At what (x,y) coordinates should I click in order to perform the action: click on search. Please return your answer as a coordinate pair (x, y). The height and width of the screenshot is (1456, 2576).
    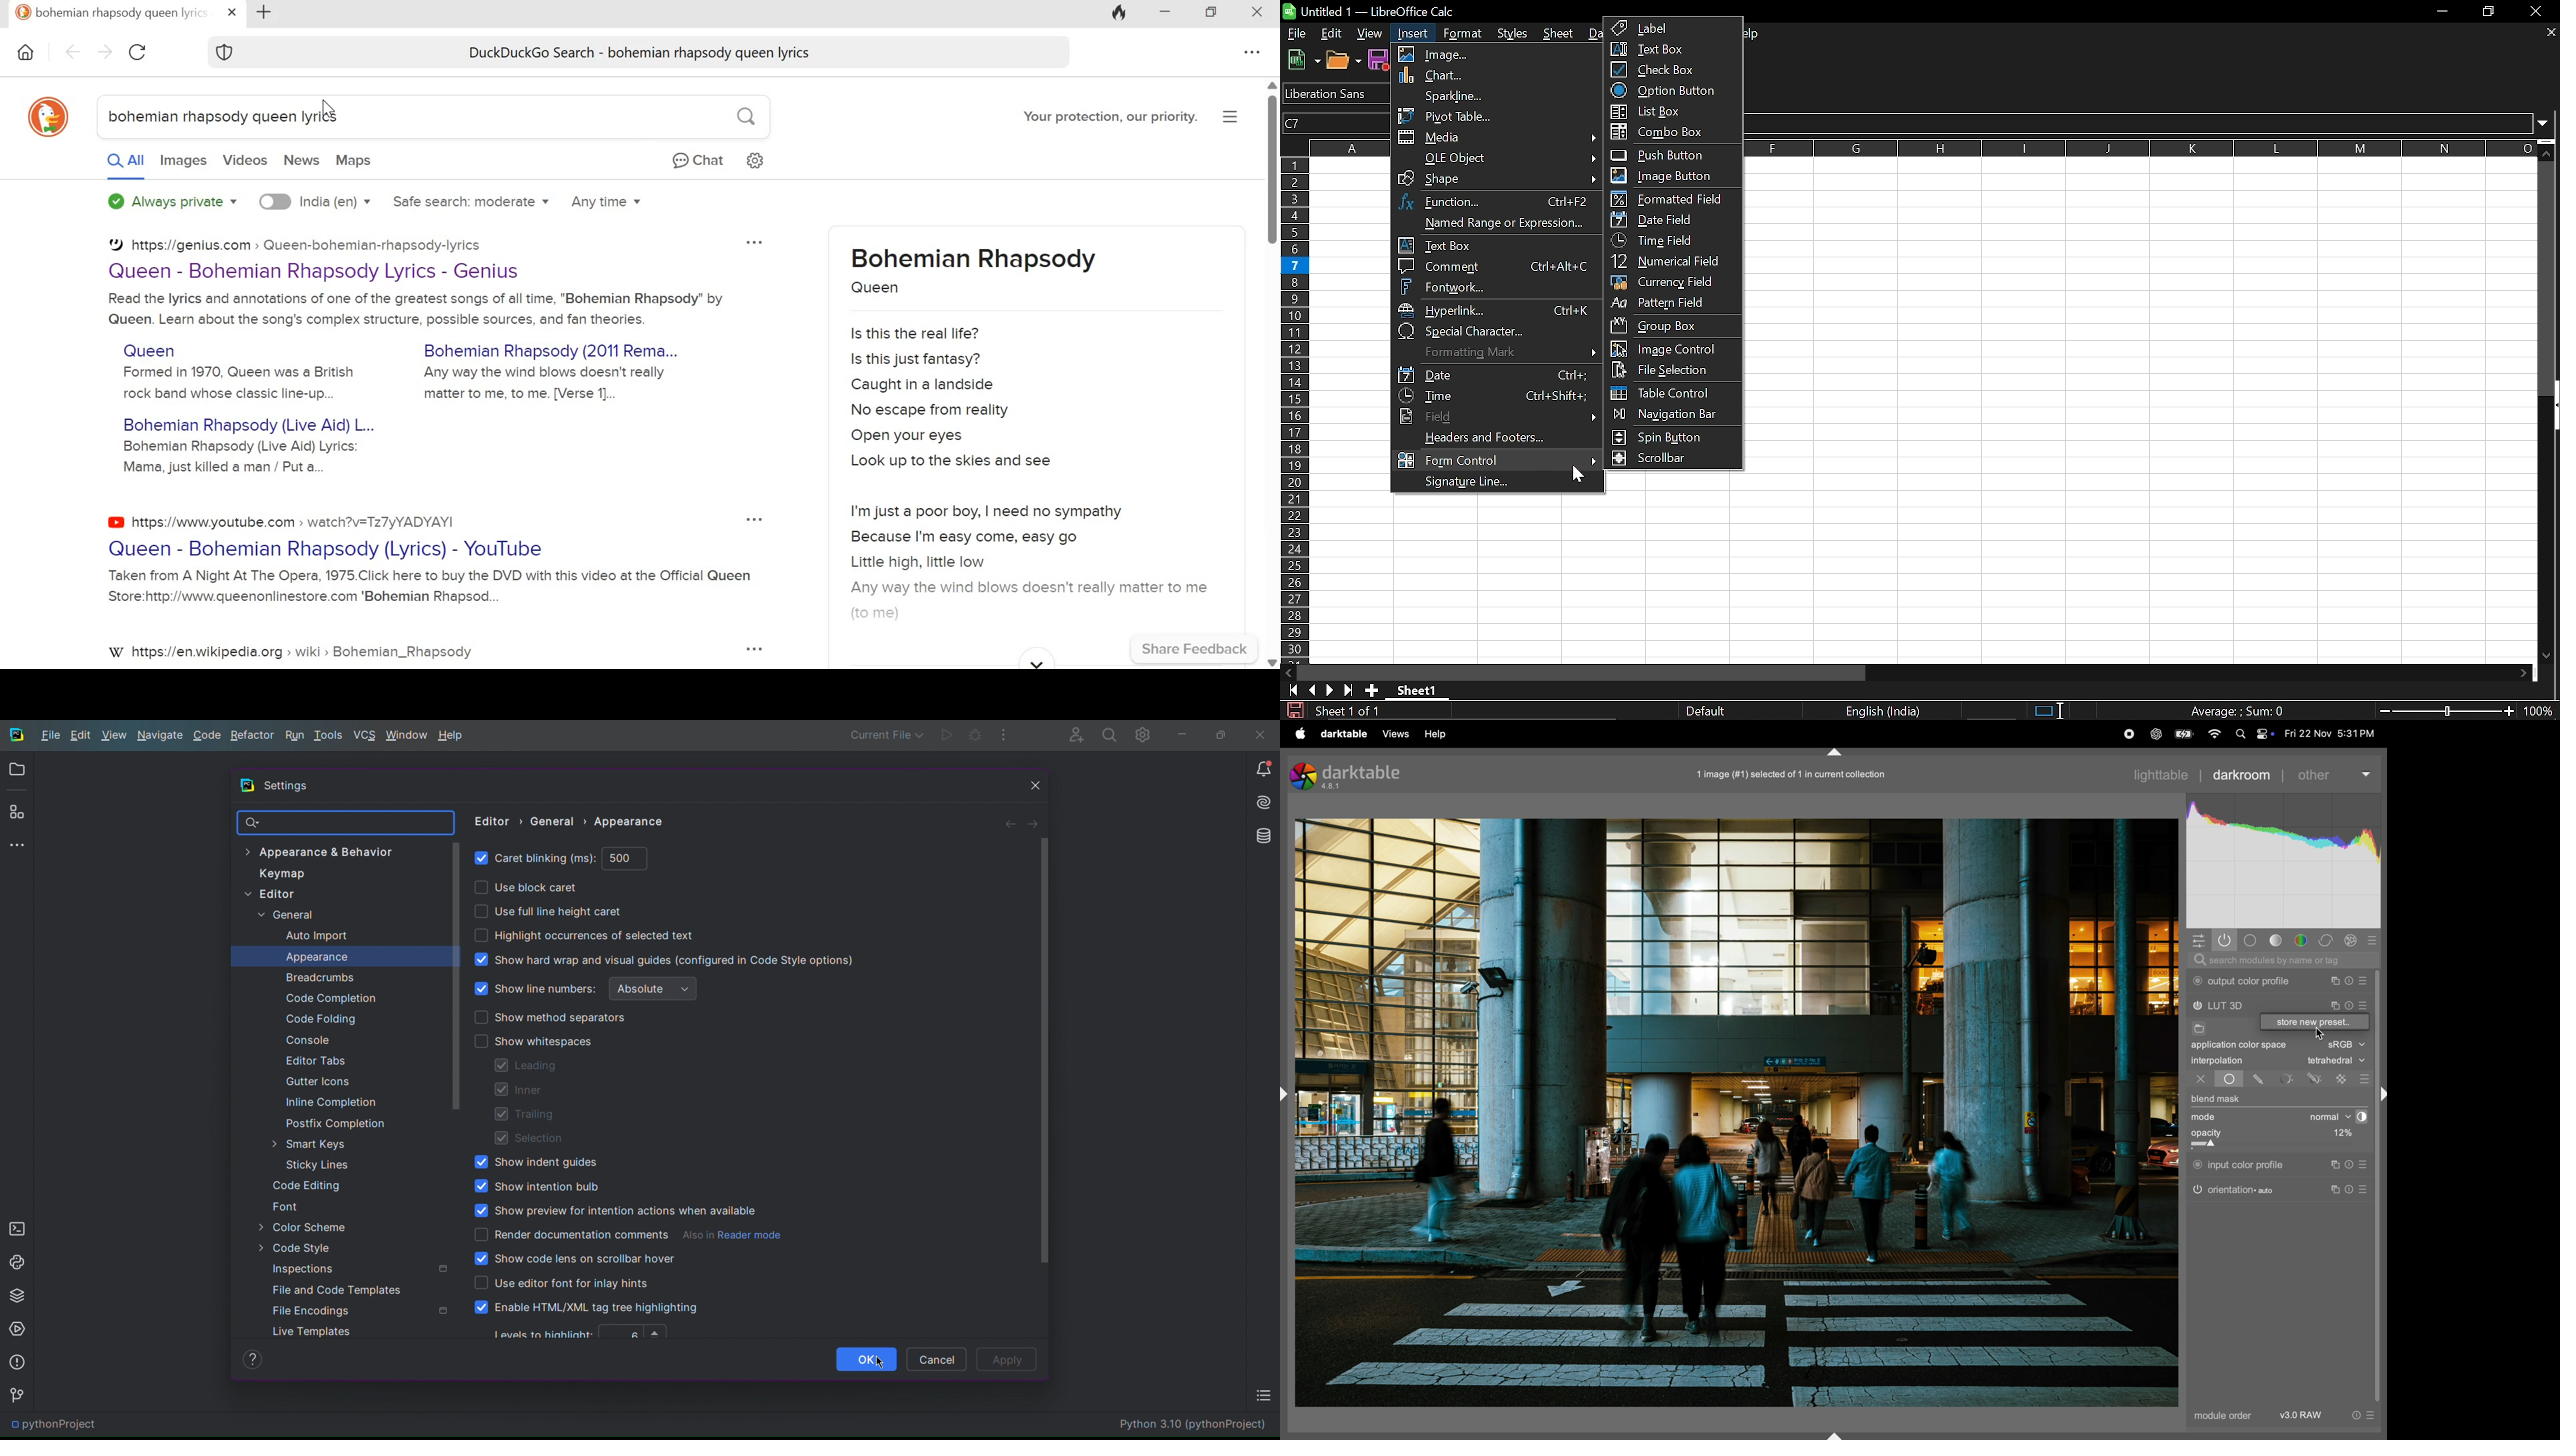
    Looking at the image, I should click on (750, 120).